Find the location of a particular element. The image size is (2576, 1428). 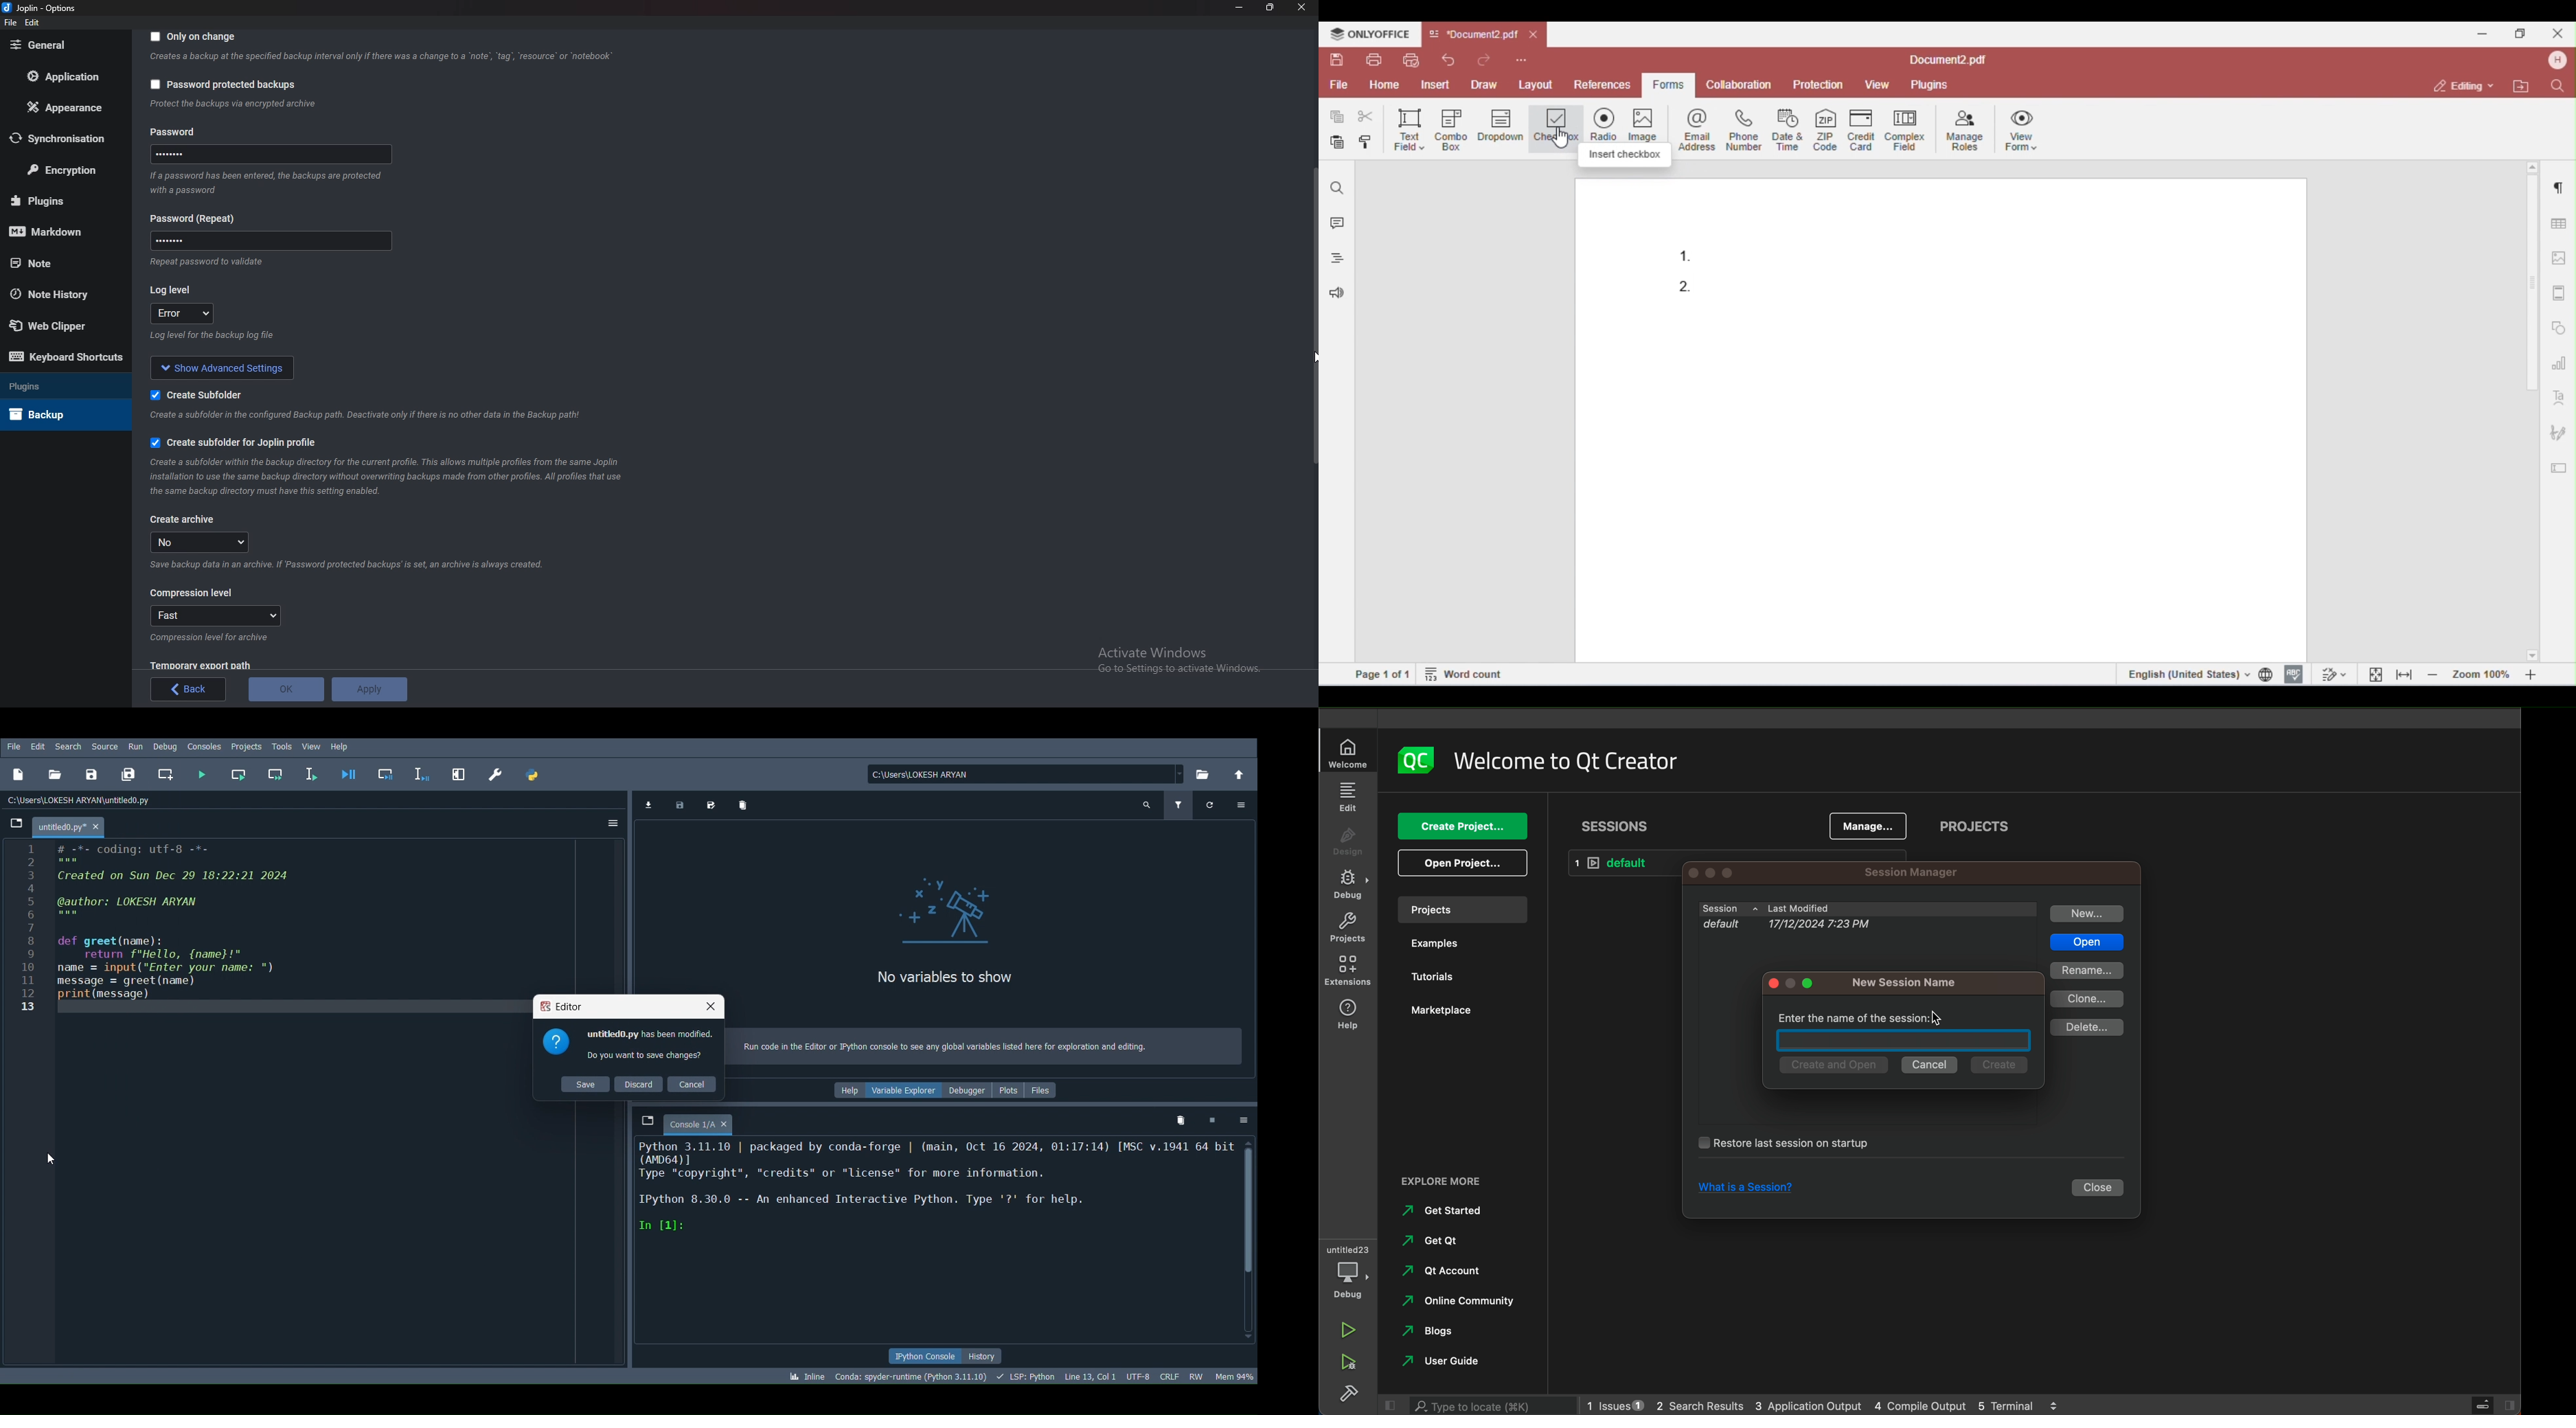

get started is located at coordinates (1447, 1210).